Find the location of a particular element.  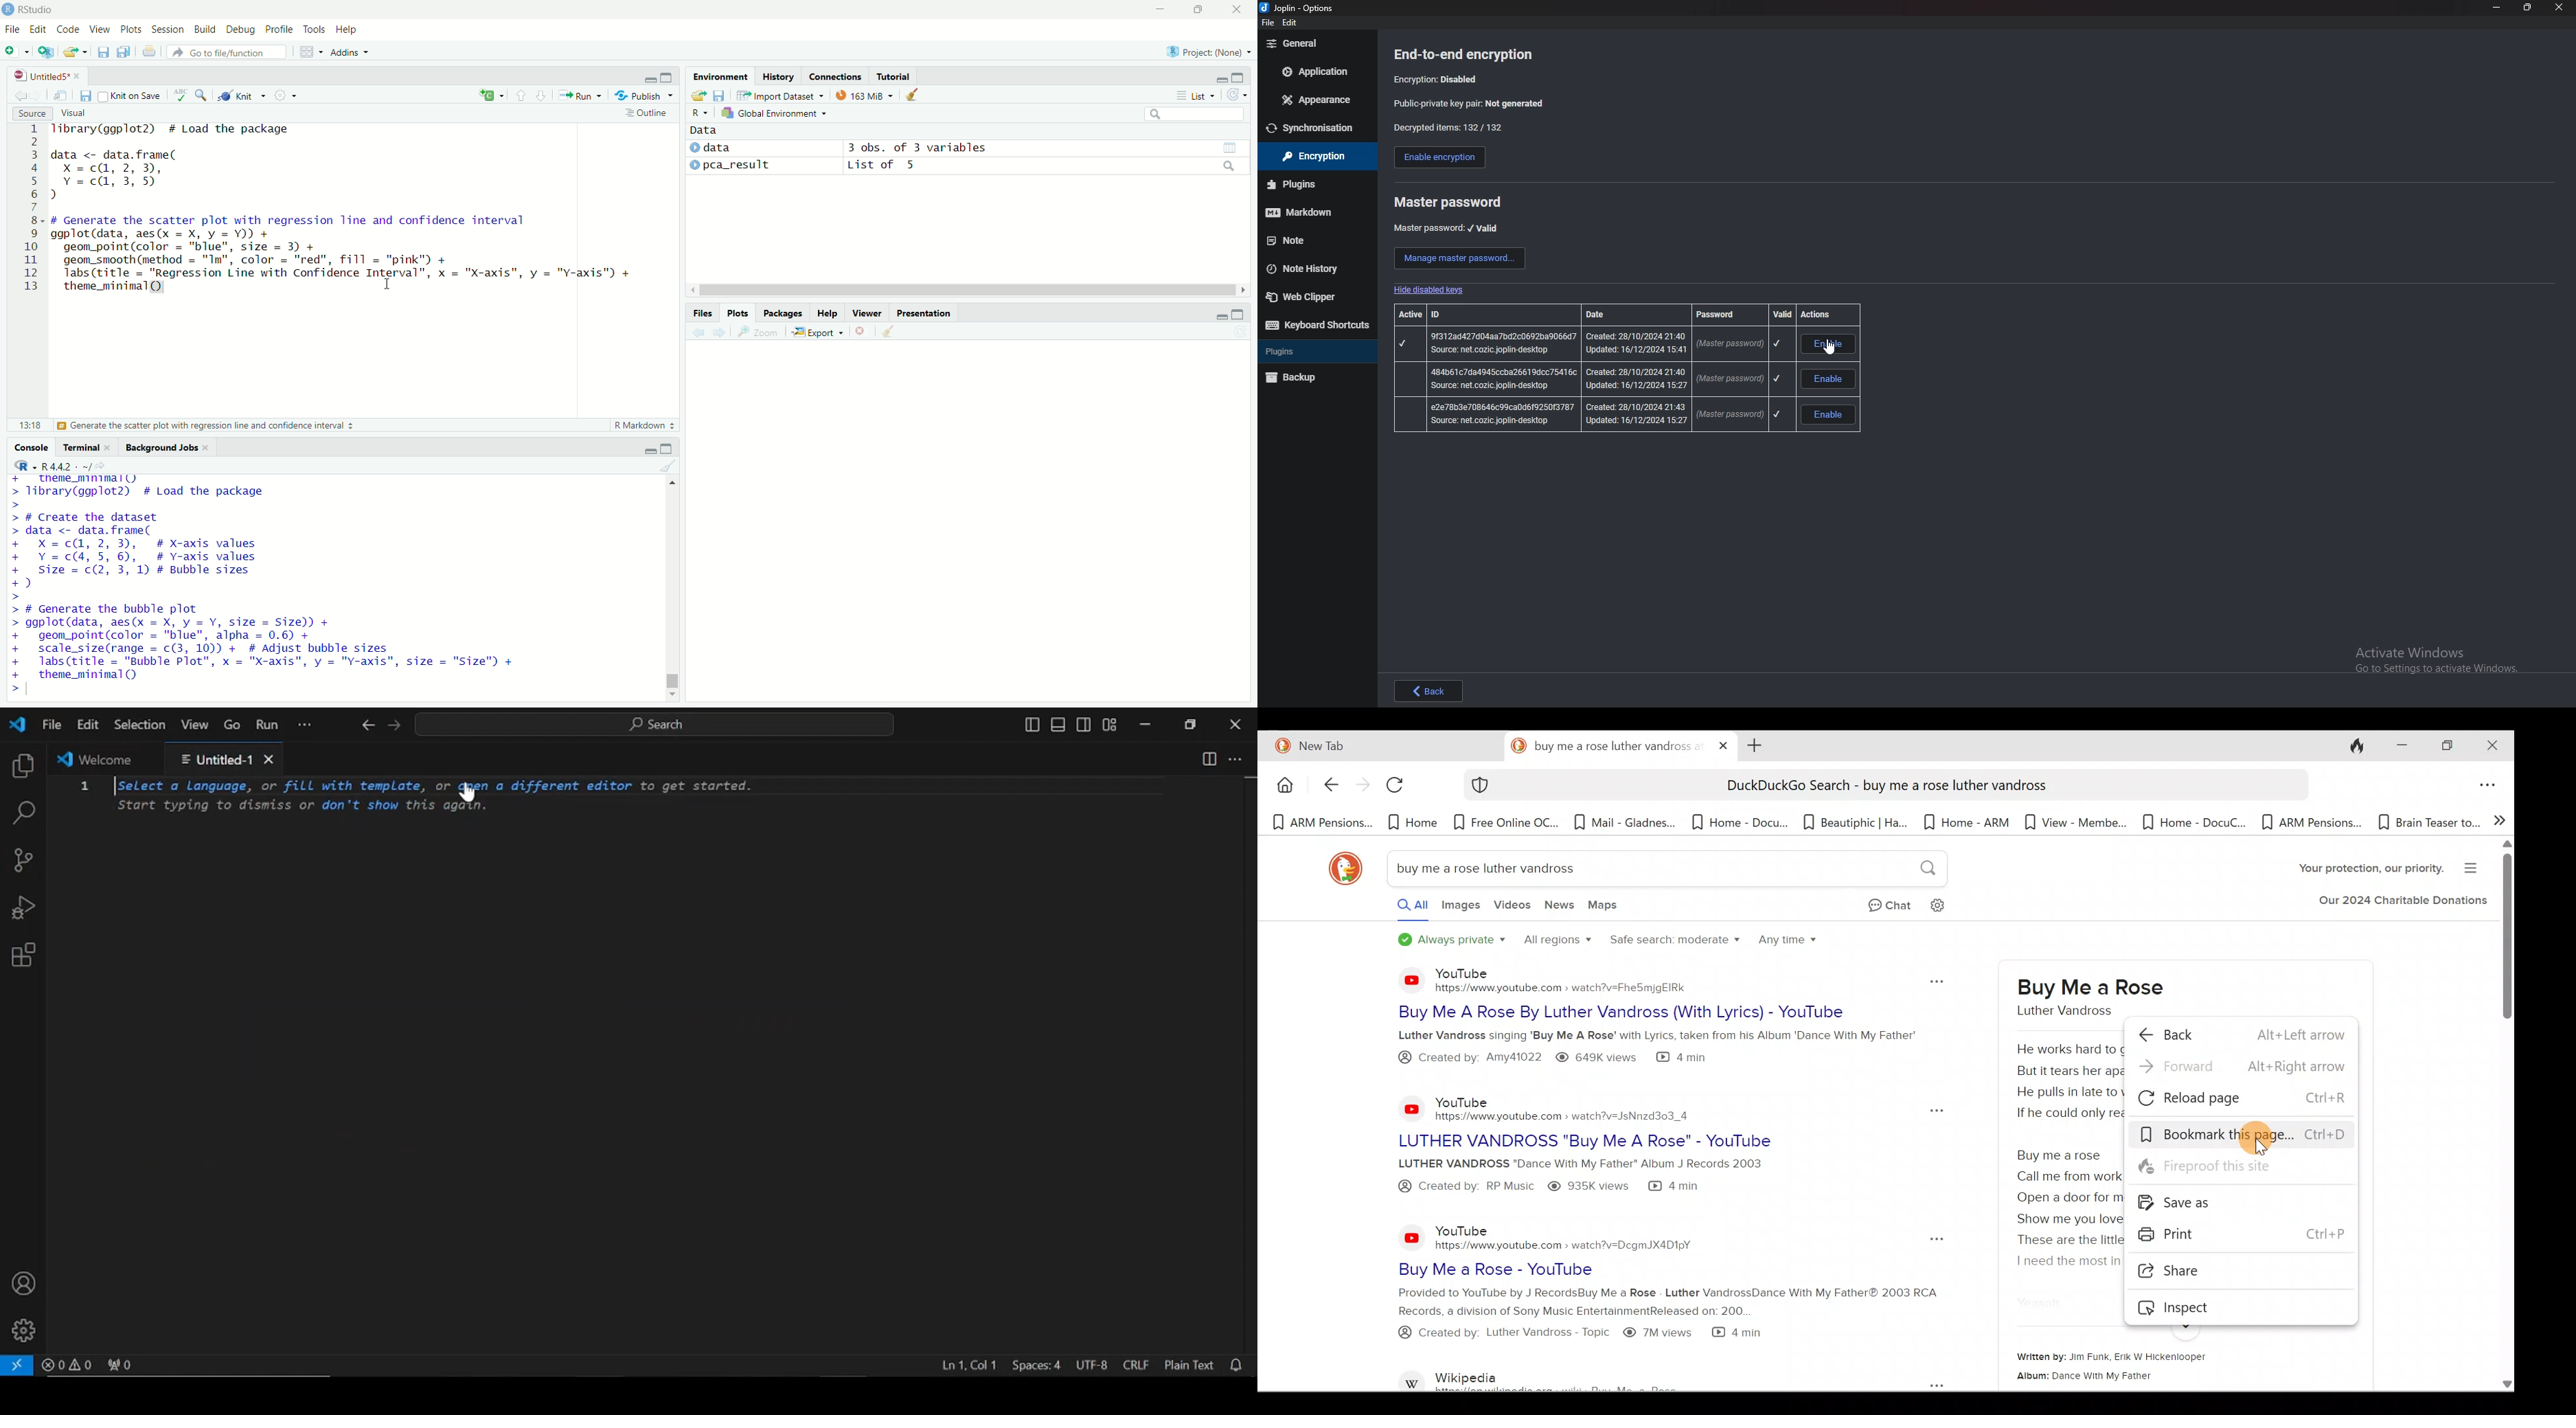

News is located at coordinates (1561, 908).